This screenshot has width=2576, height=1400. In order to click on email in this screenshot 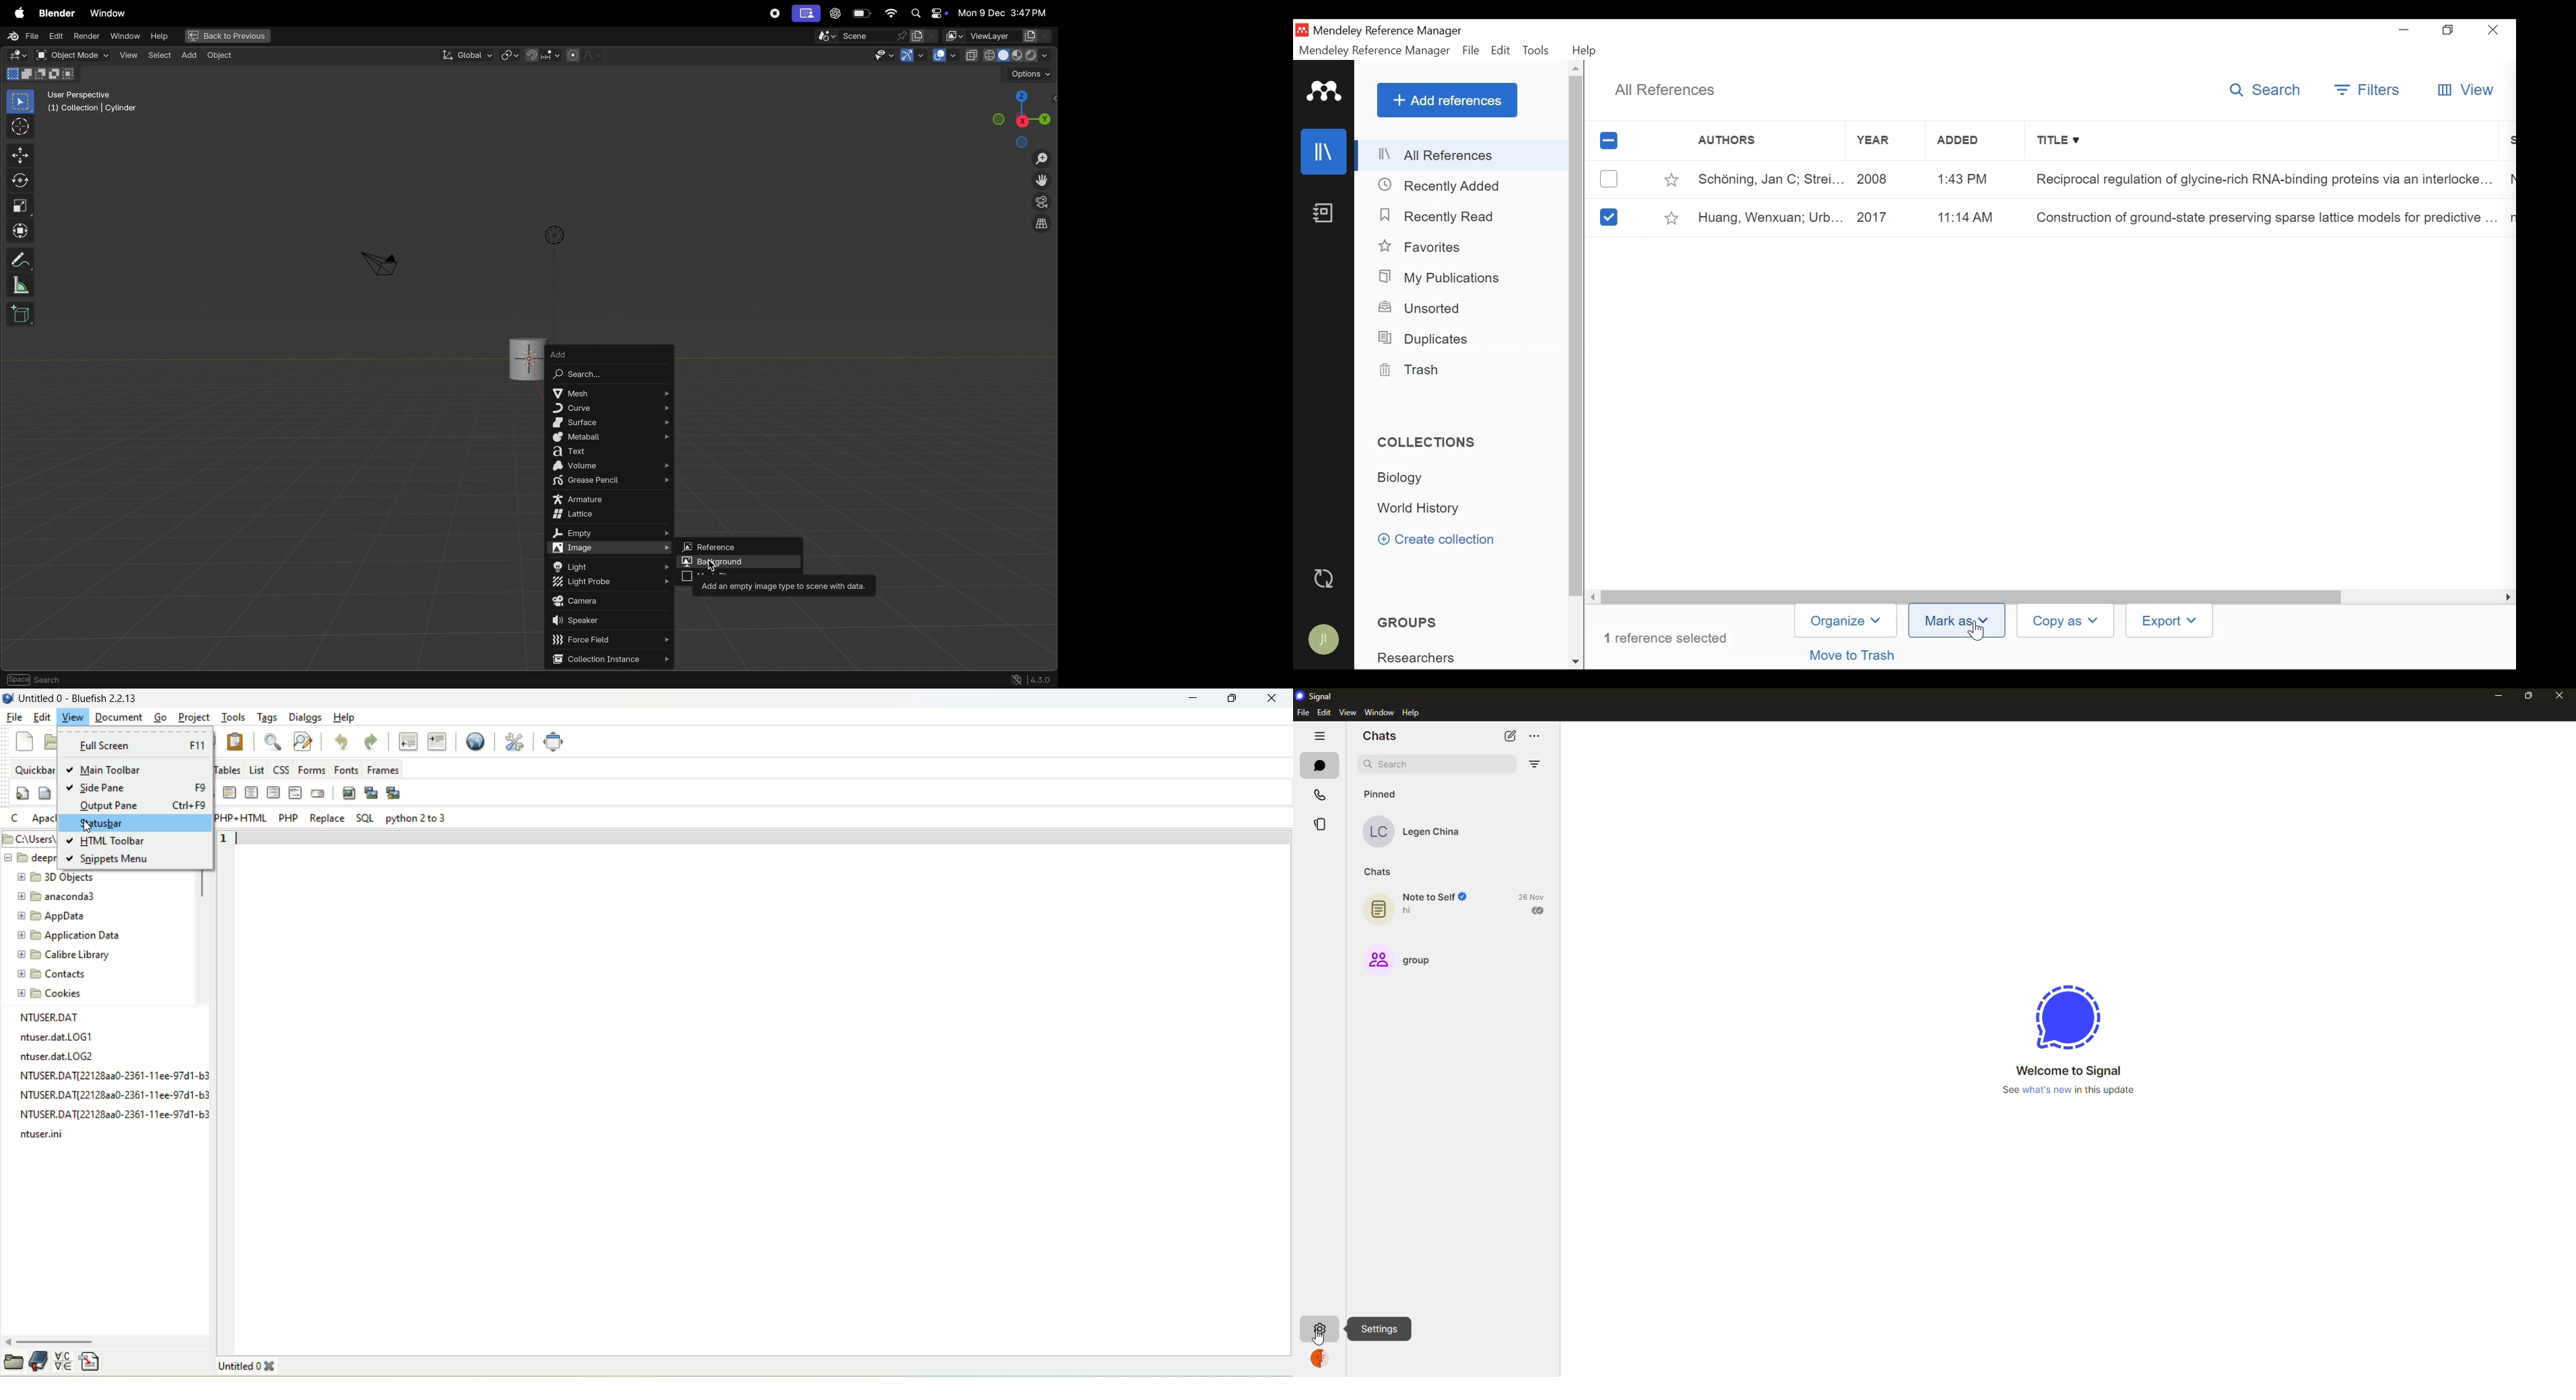, I will do `click(319, 793)`.